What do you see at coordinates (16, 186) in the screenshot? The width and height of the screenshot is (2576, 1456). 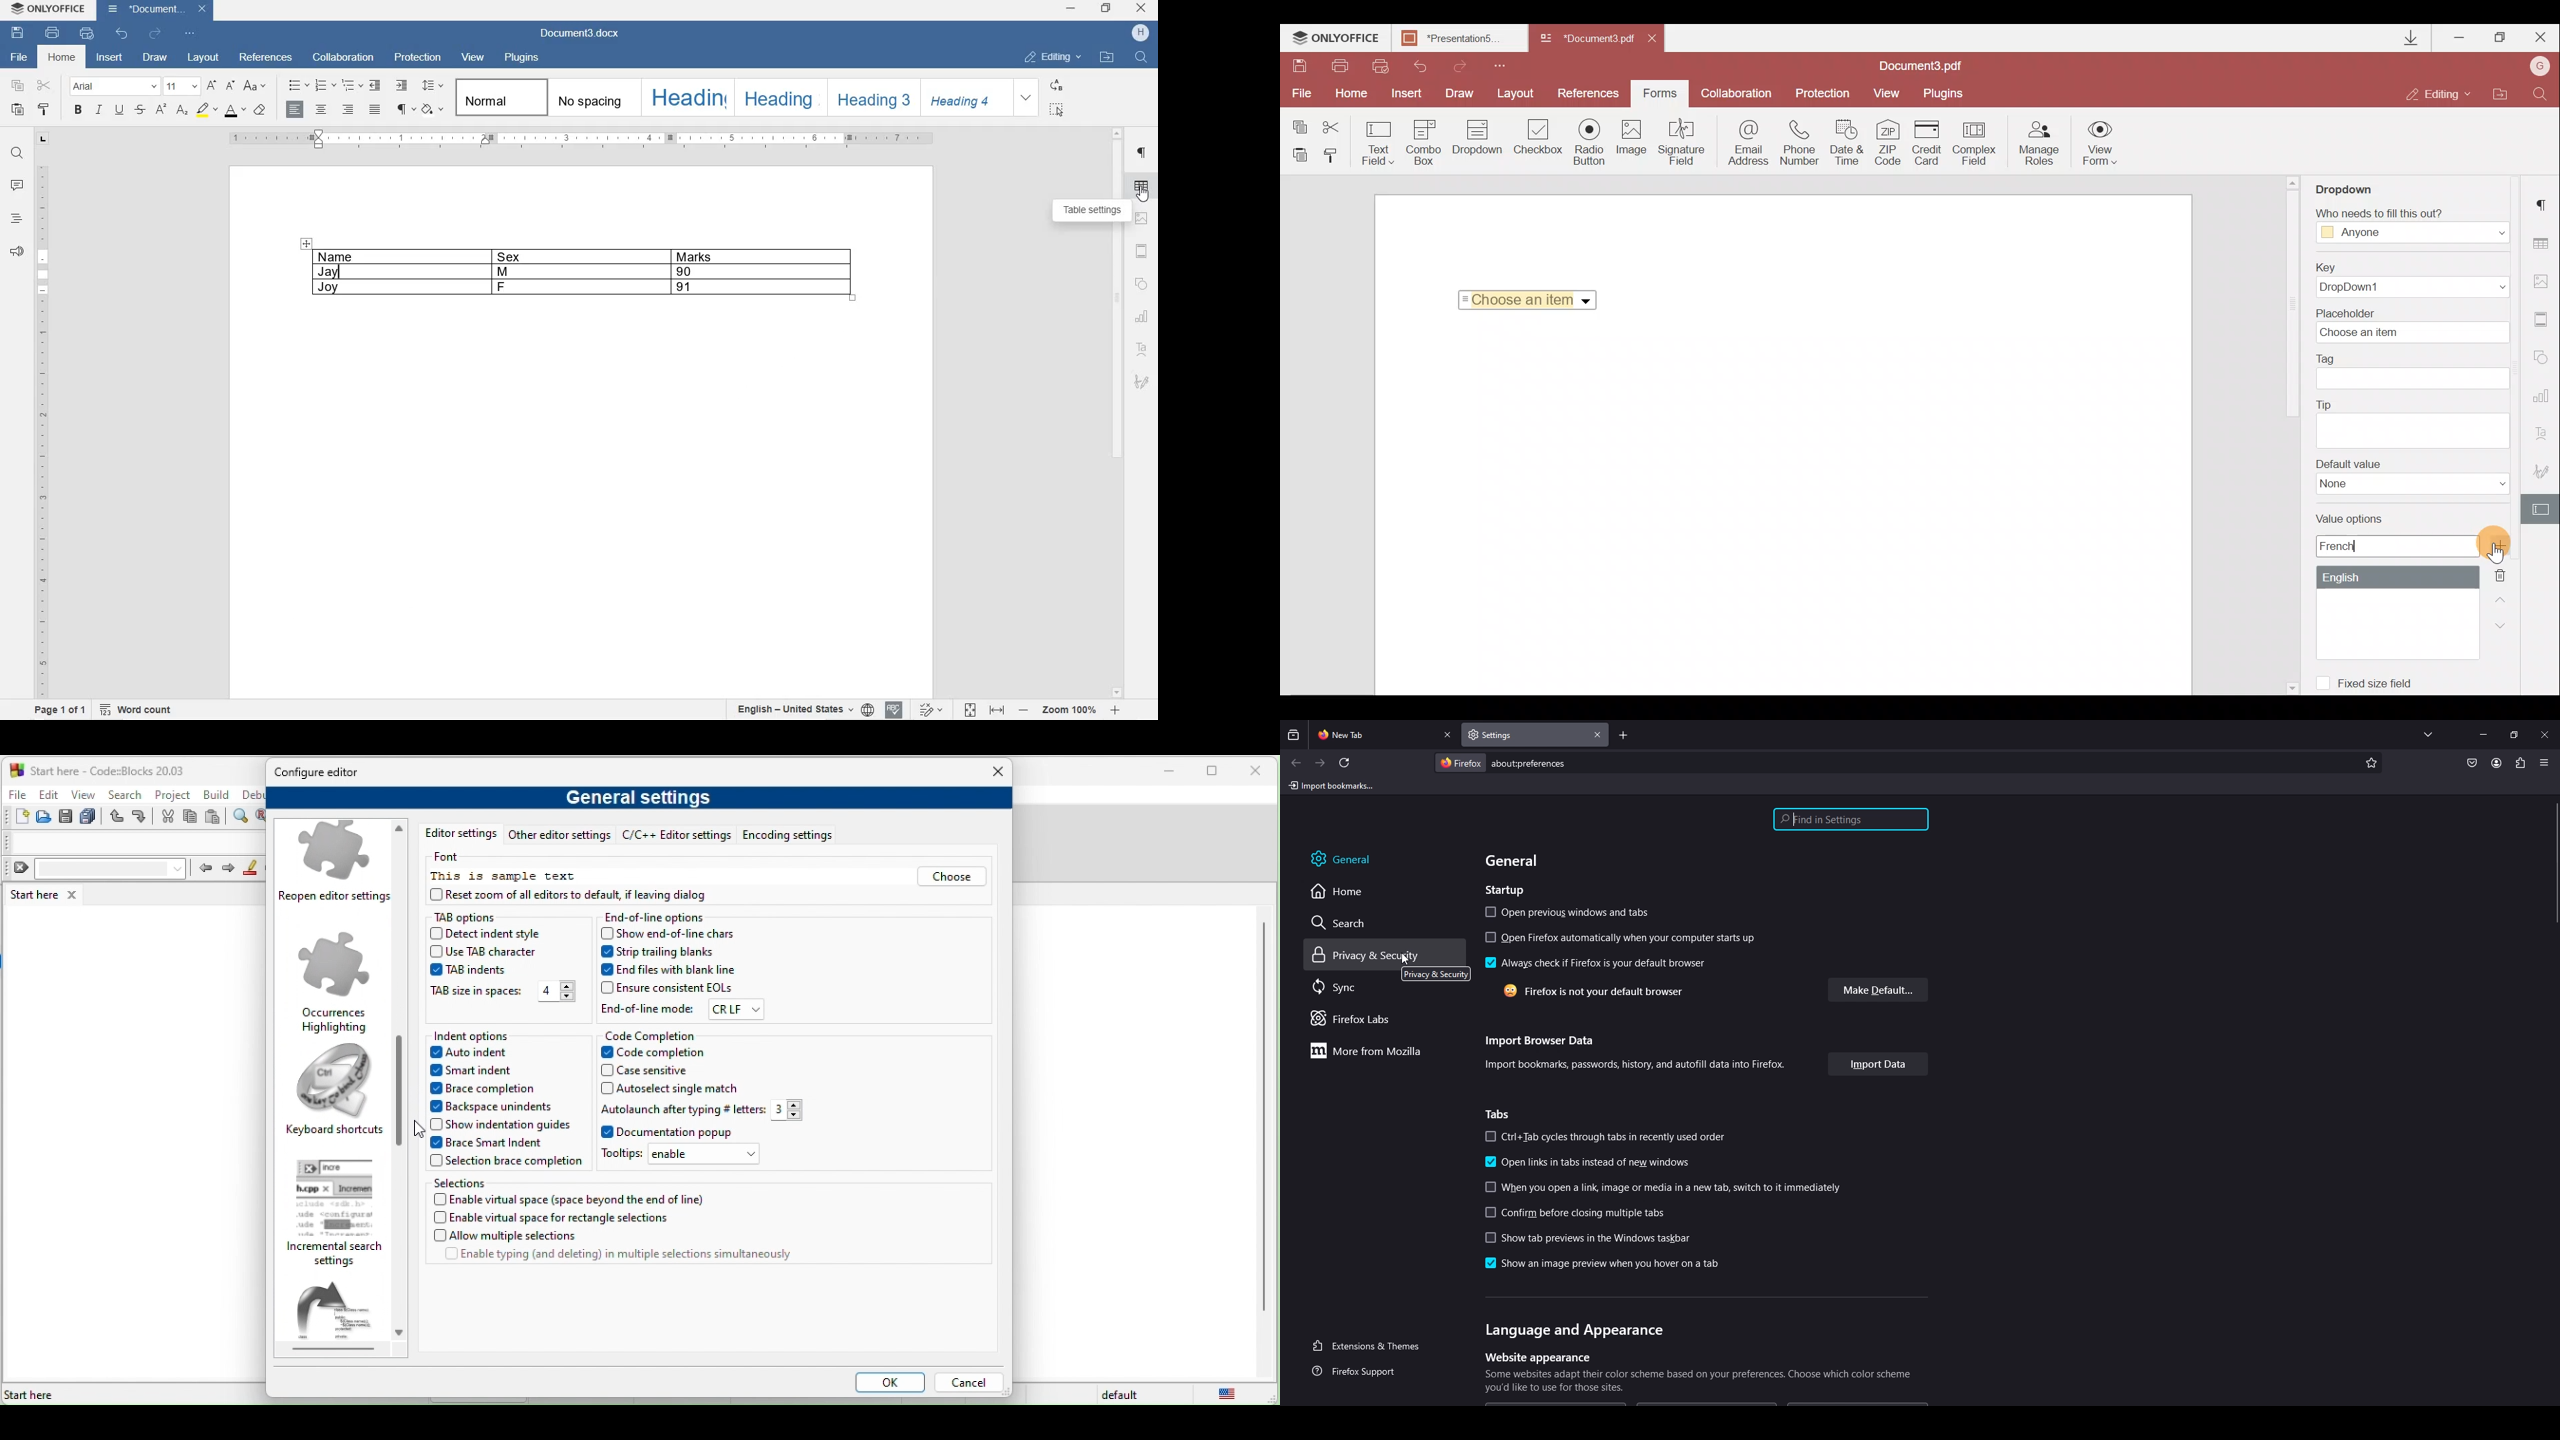 I see `COMMENT` at bounding box center [16, 186].